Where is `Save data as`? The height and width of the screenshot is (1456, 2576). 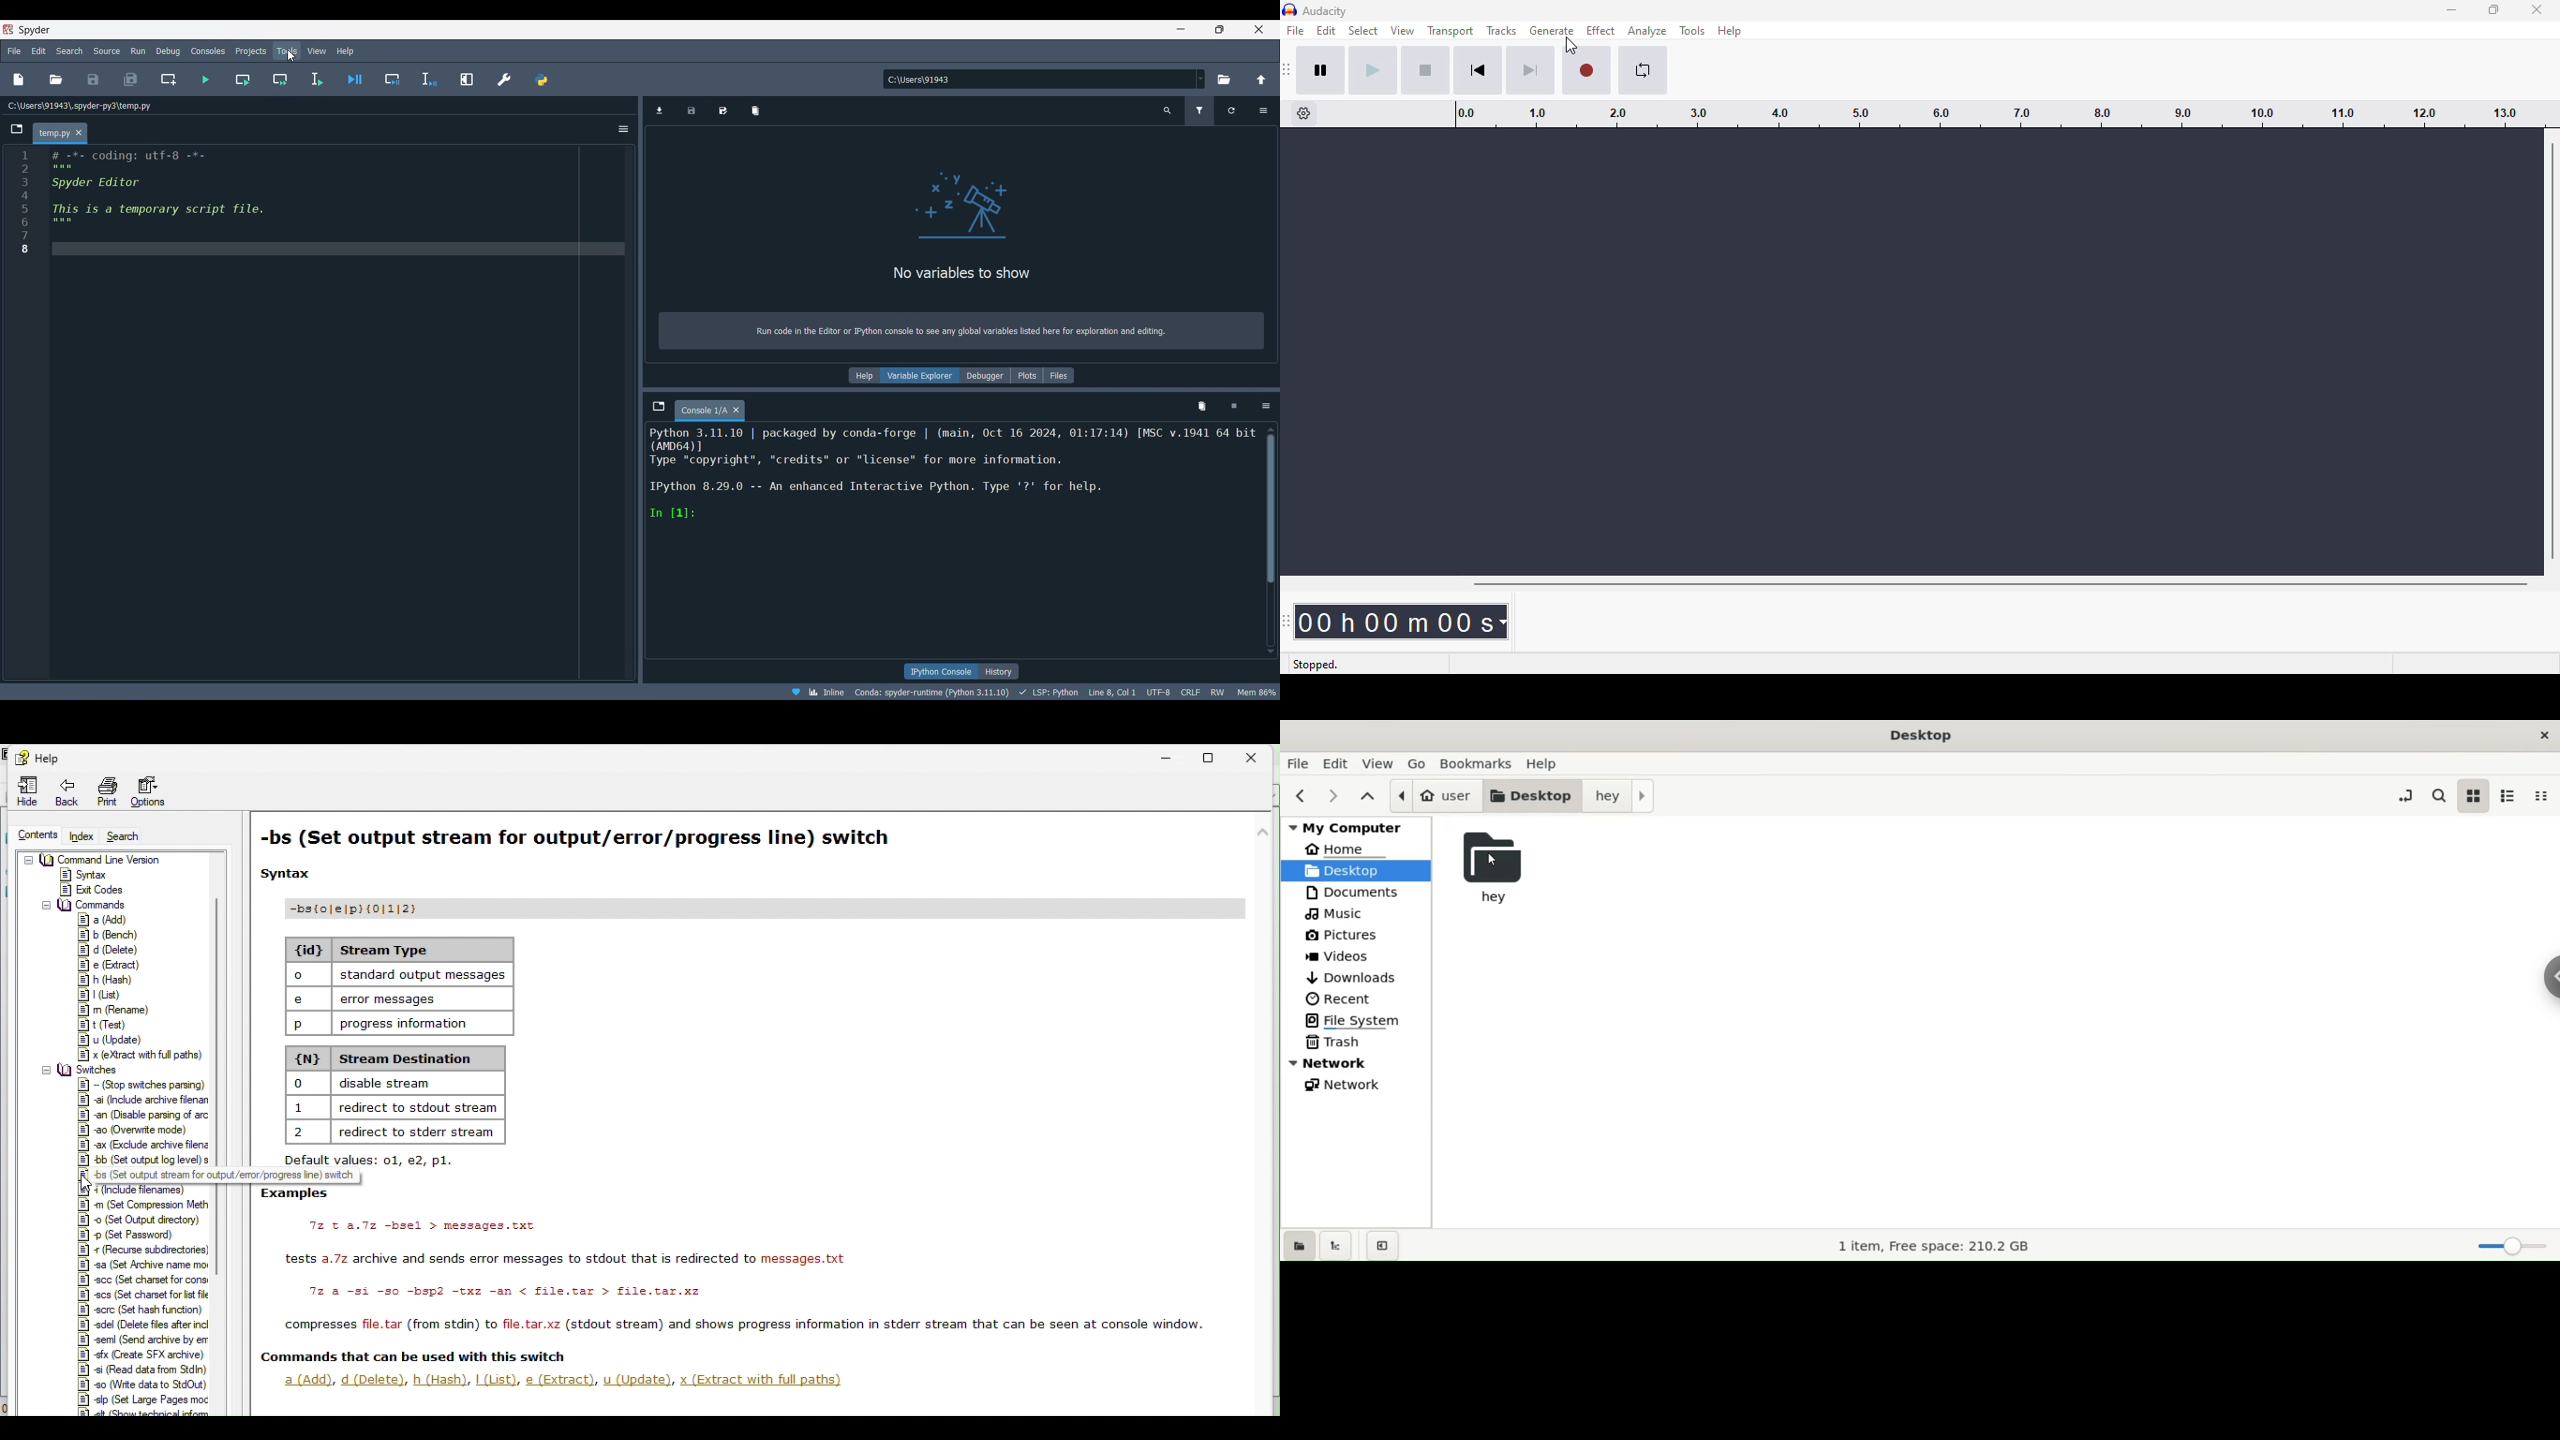 Save data as is located at coordinates (723, 111).